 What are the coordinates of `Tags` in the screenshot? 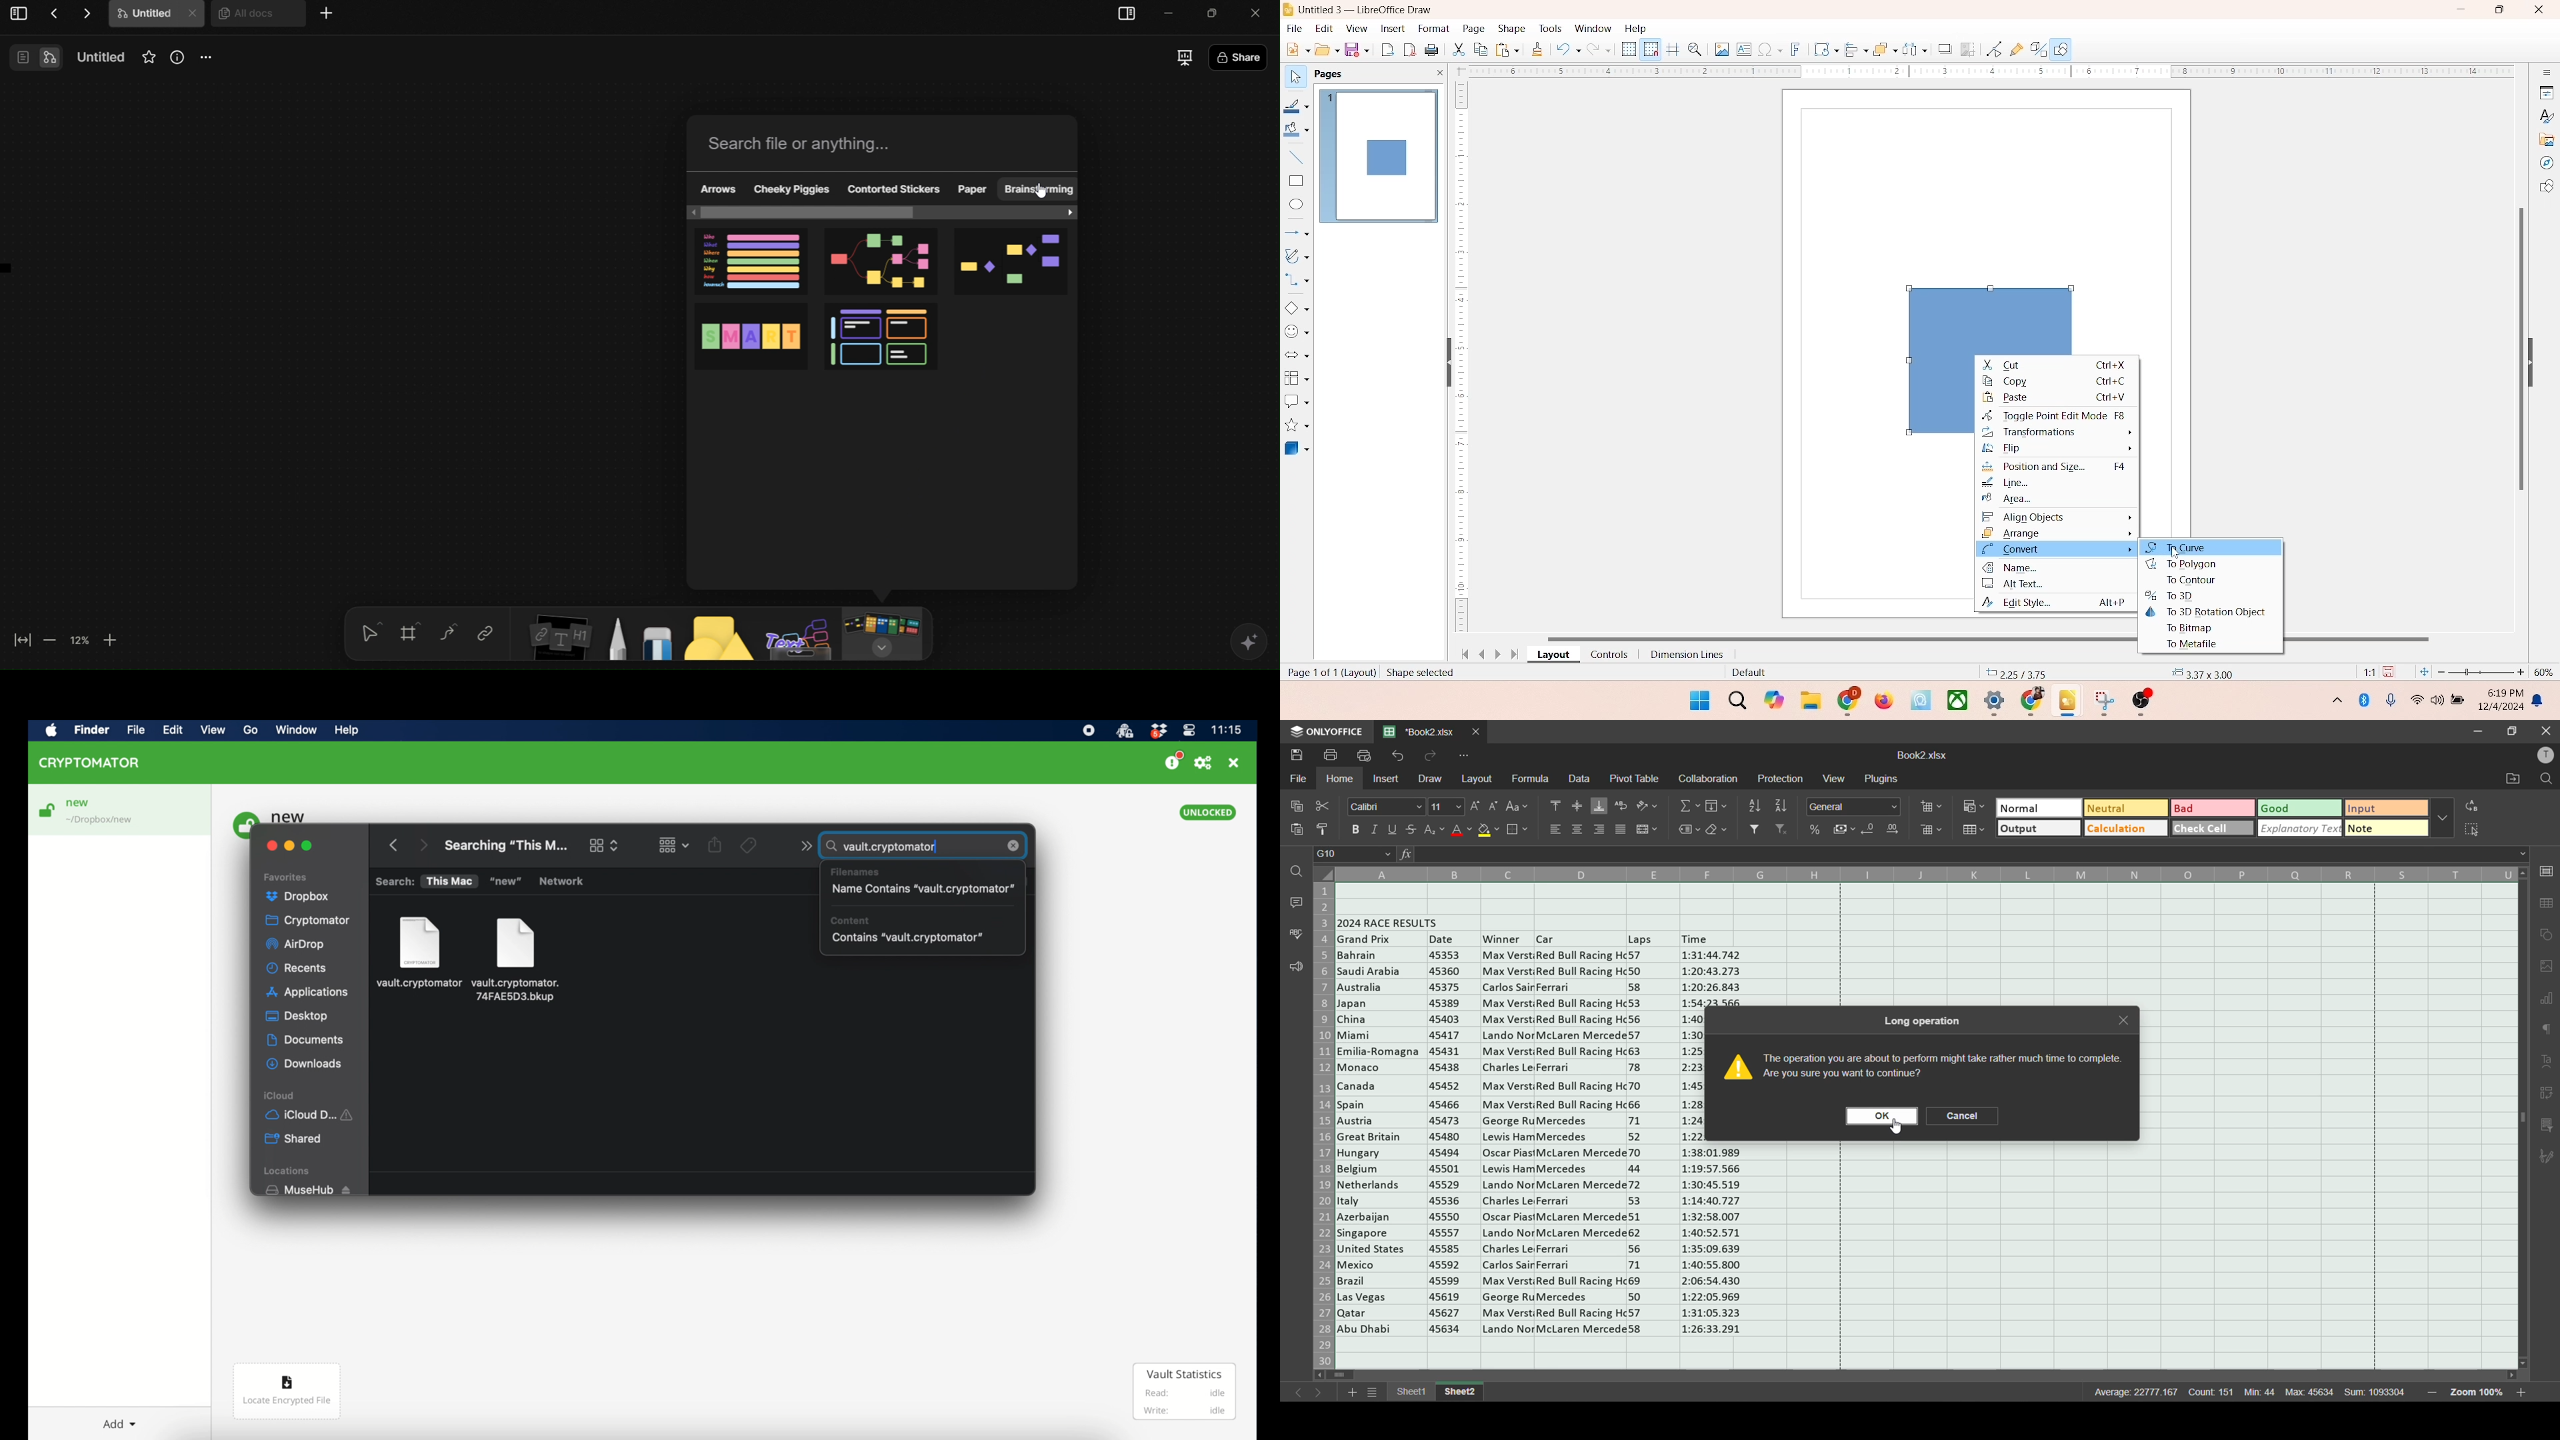 It's located at (754, 849).